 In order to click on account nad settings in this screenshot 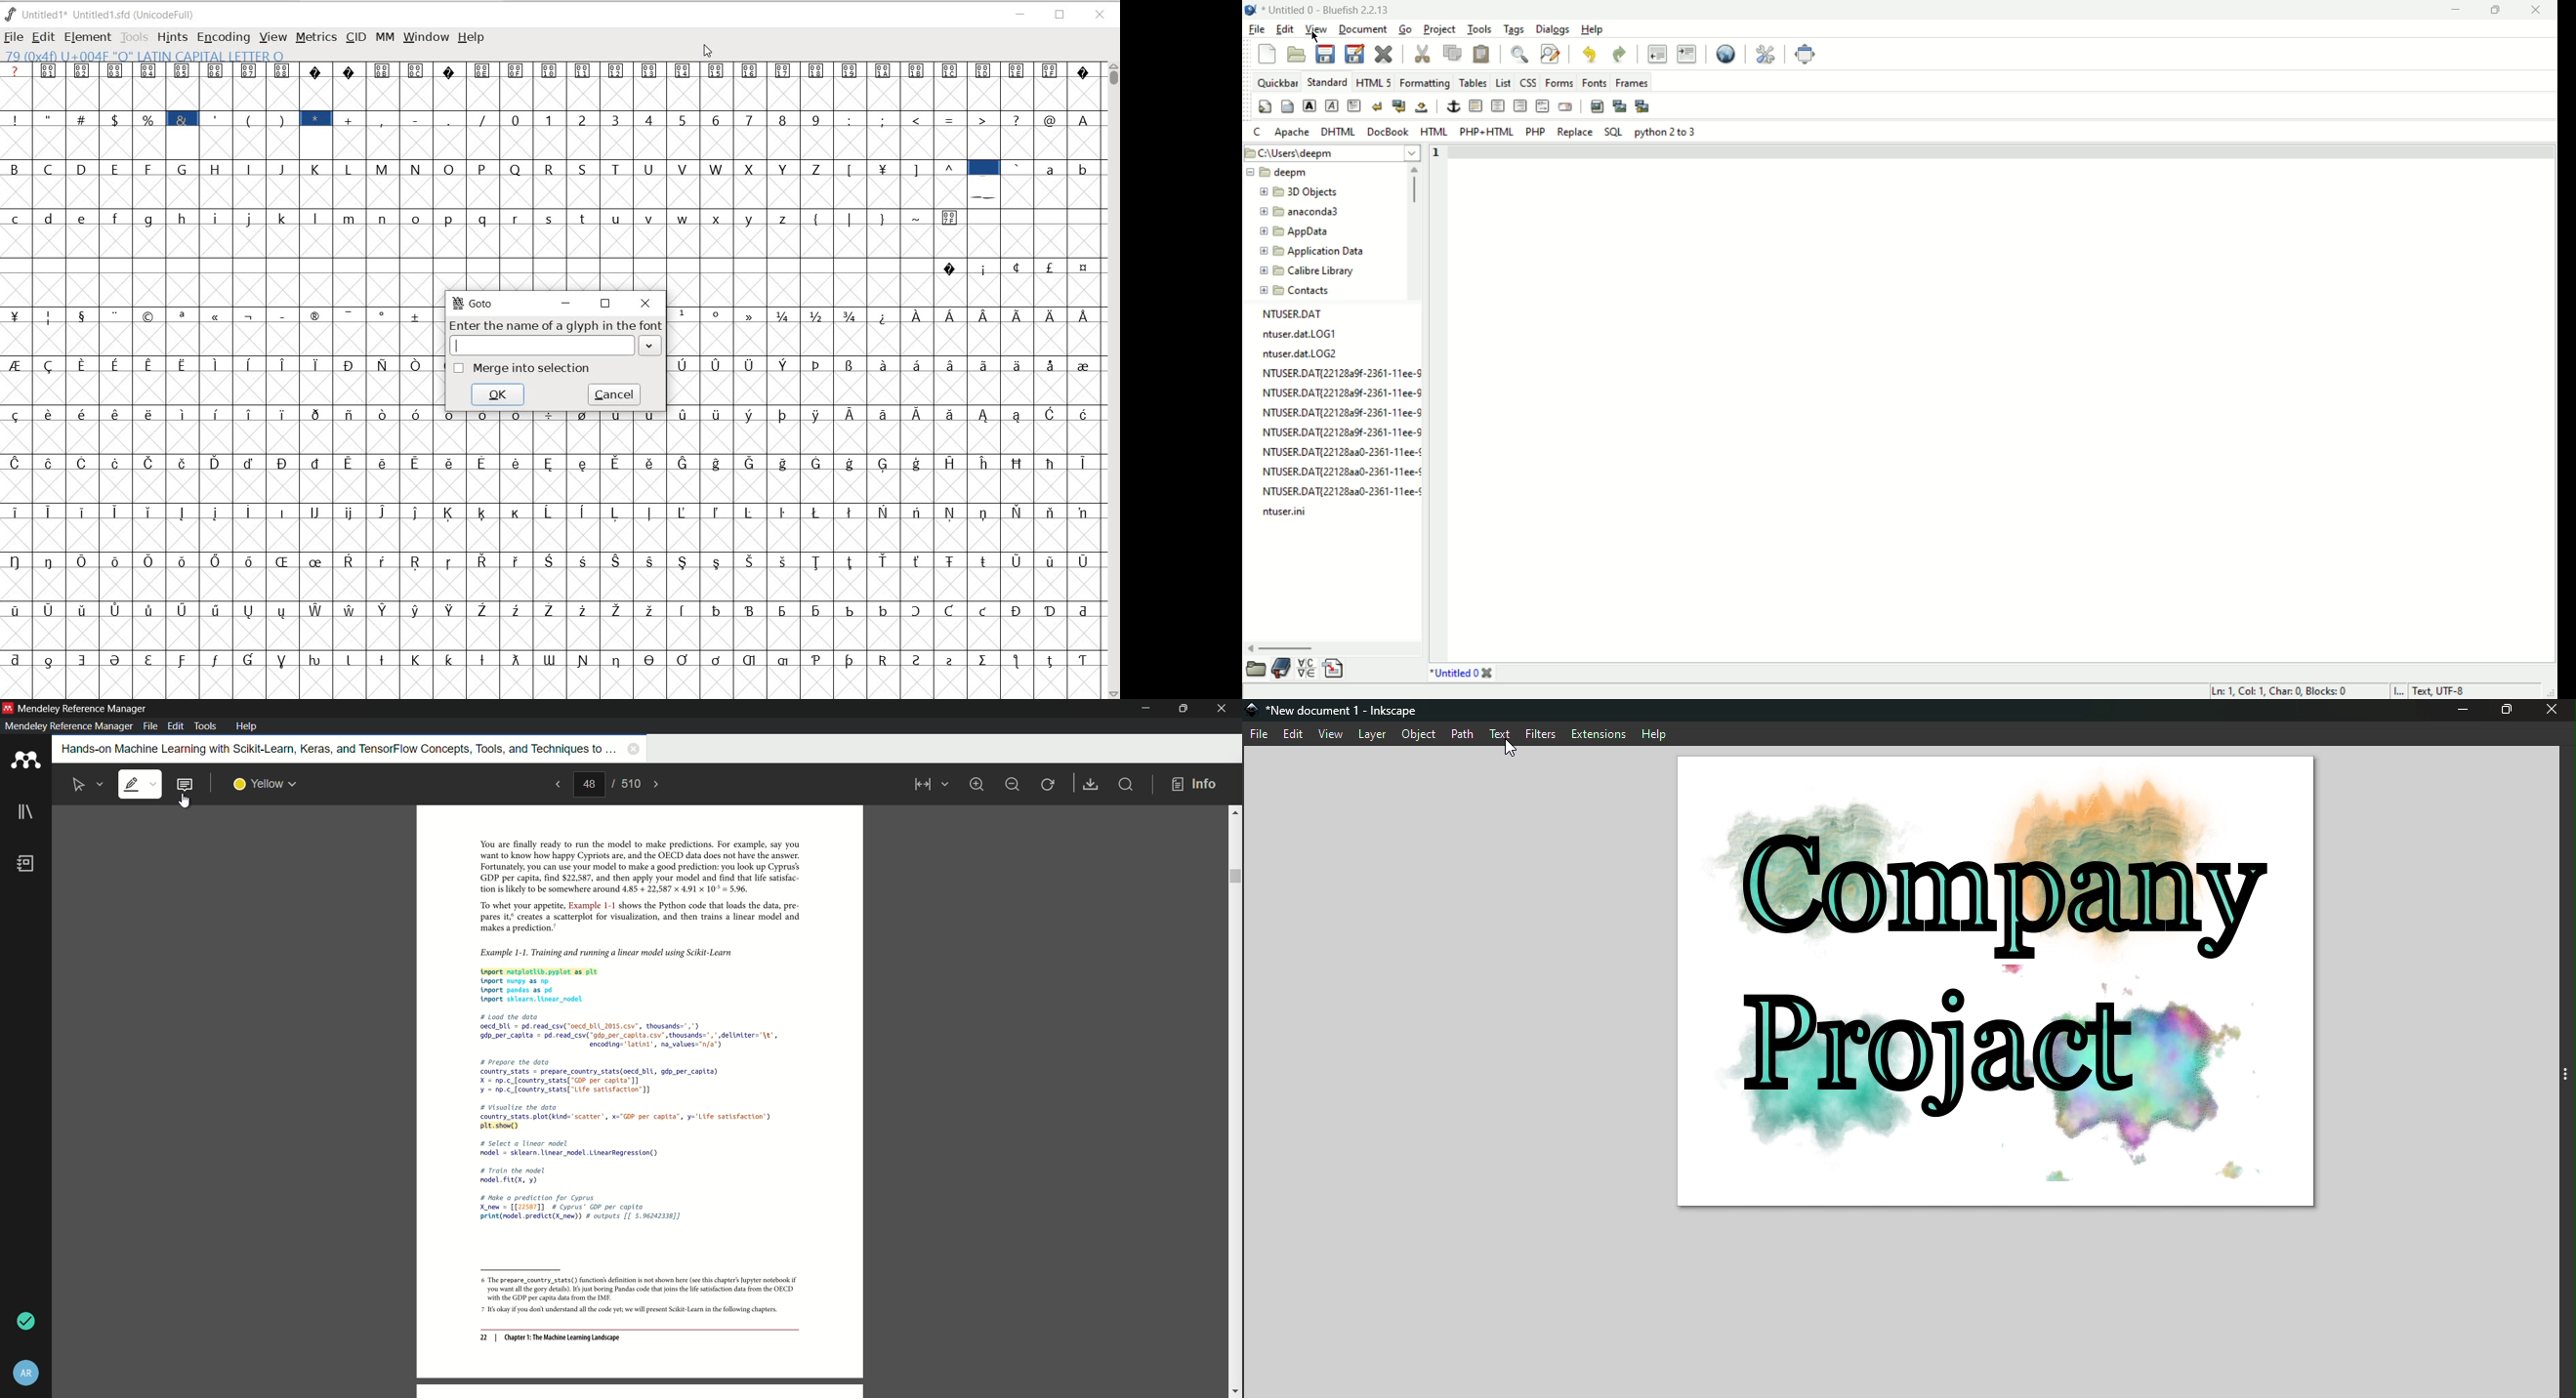, I will do `click(25, 1374)`.